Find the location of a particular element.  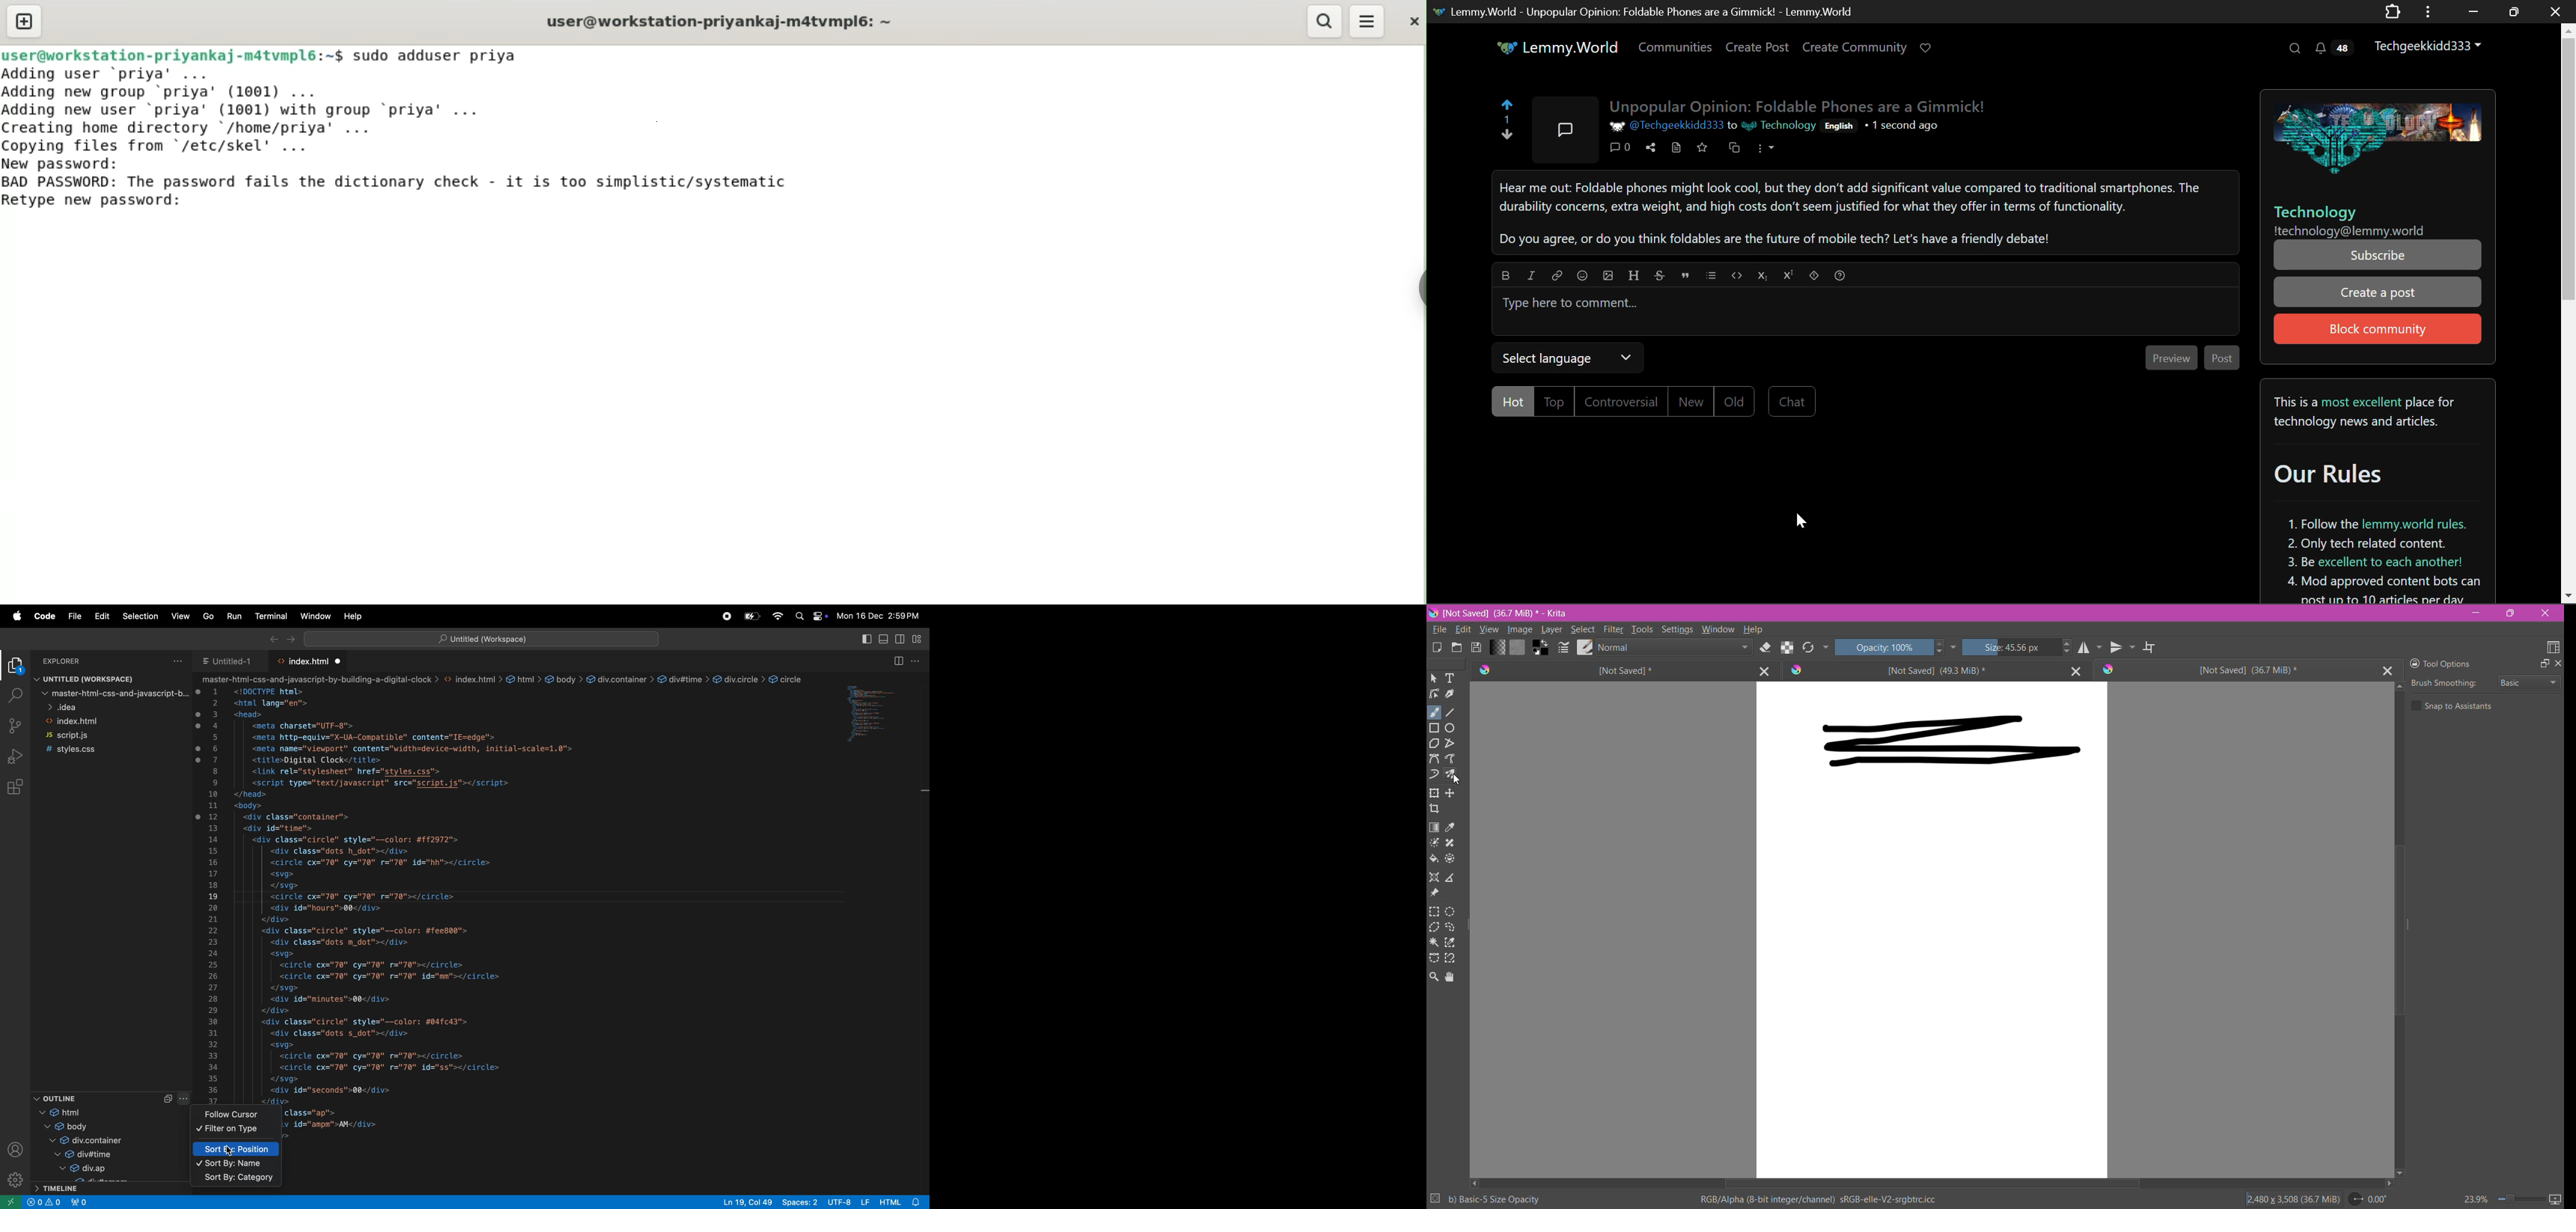

Multibrush Tool is located at coordinates (1451, 775).